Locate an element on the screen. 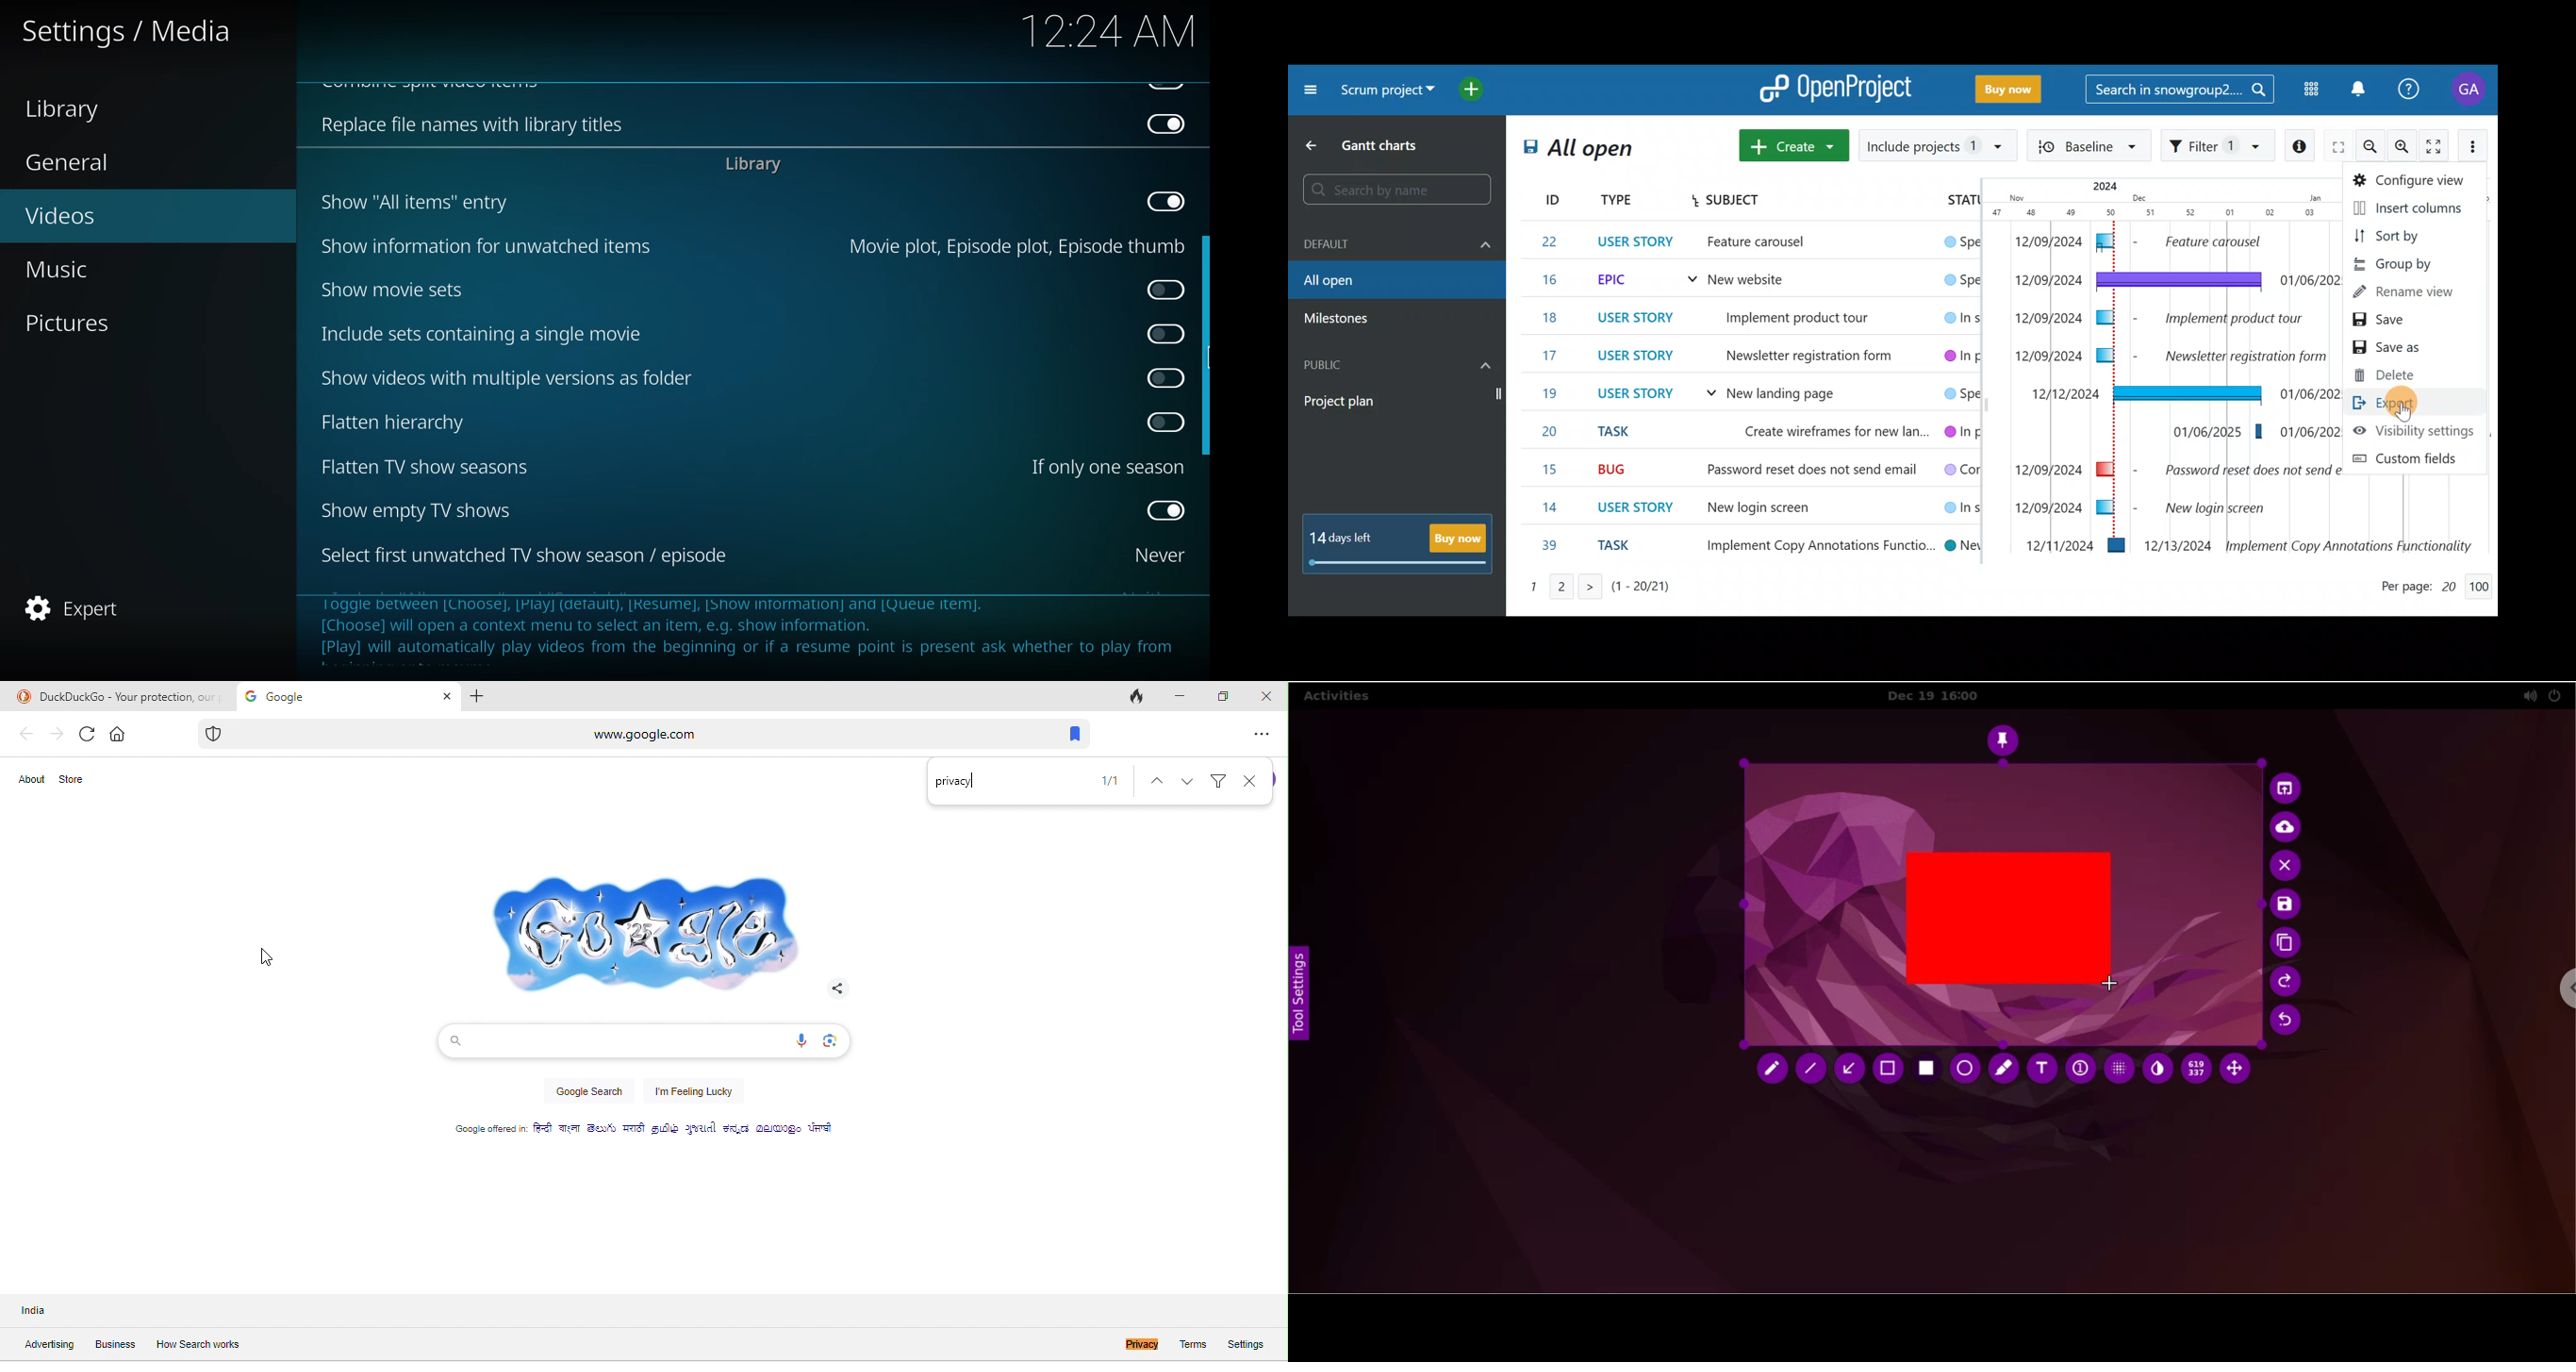 The image size is (2576, 1372). 1/1 is located at coordinates (1106, 782).